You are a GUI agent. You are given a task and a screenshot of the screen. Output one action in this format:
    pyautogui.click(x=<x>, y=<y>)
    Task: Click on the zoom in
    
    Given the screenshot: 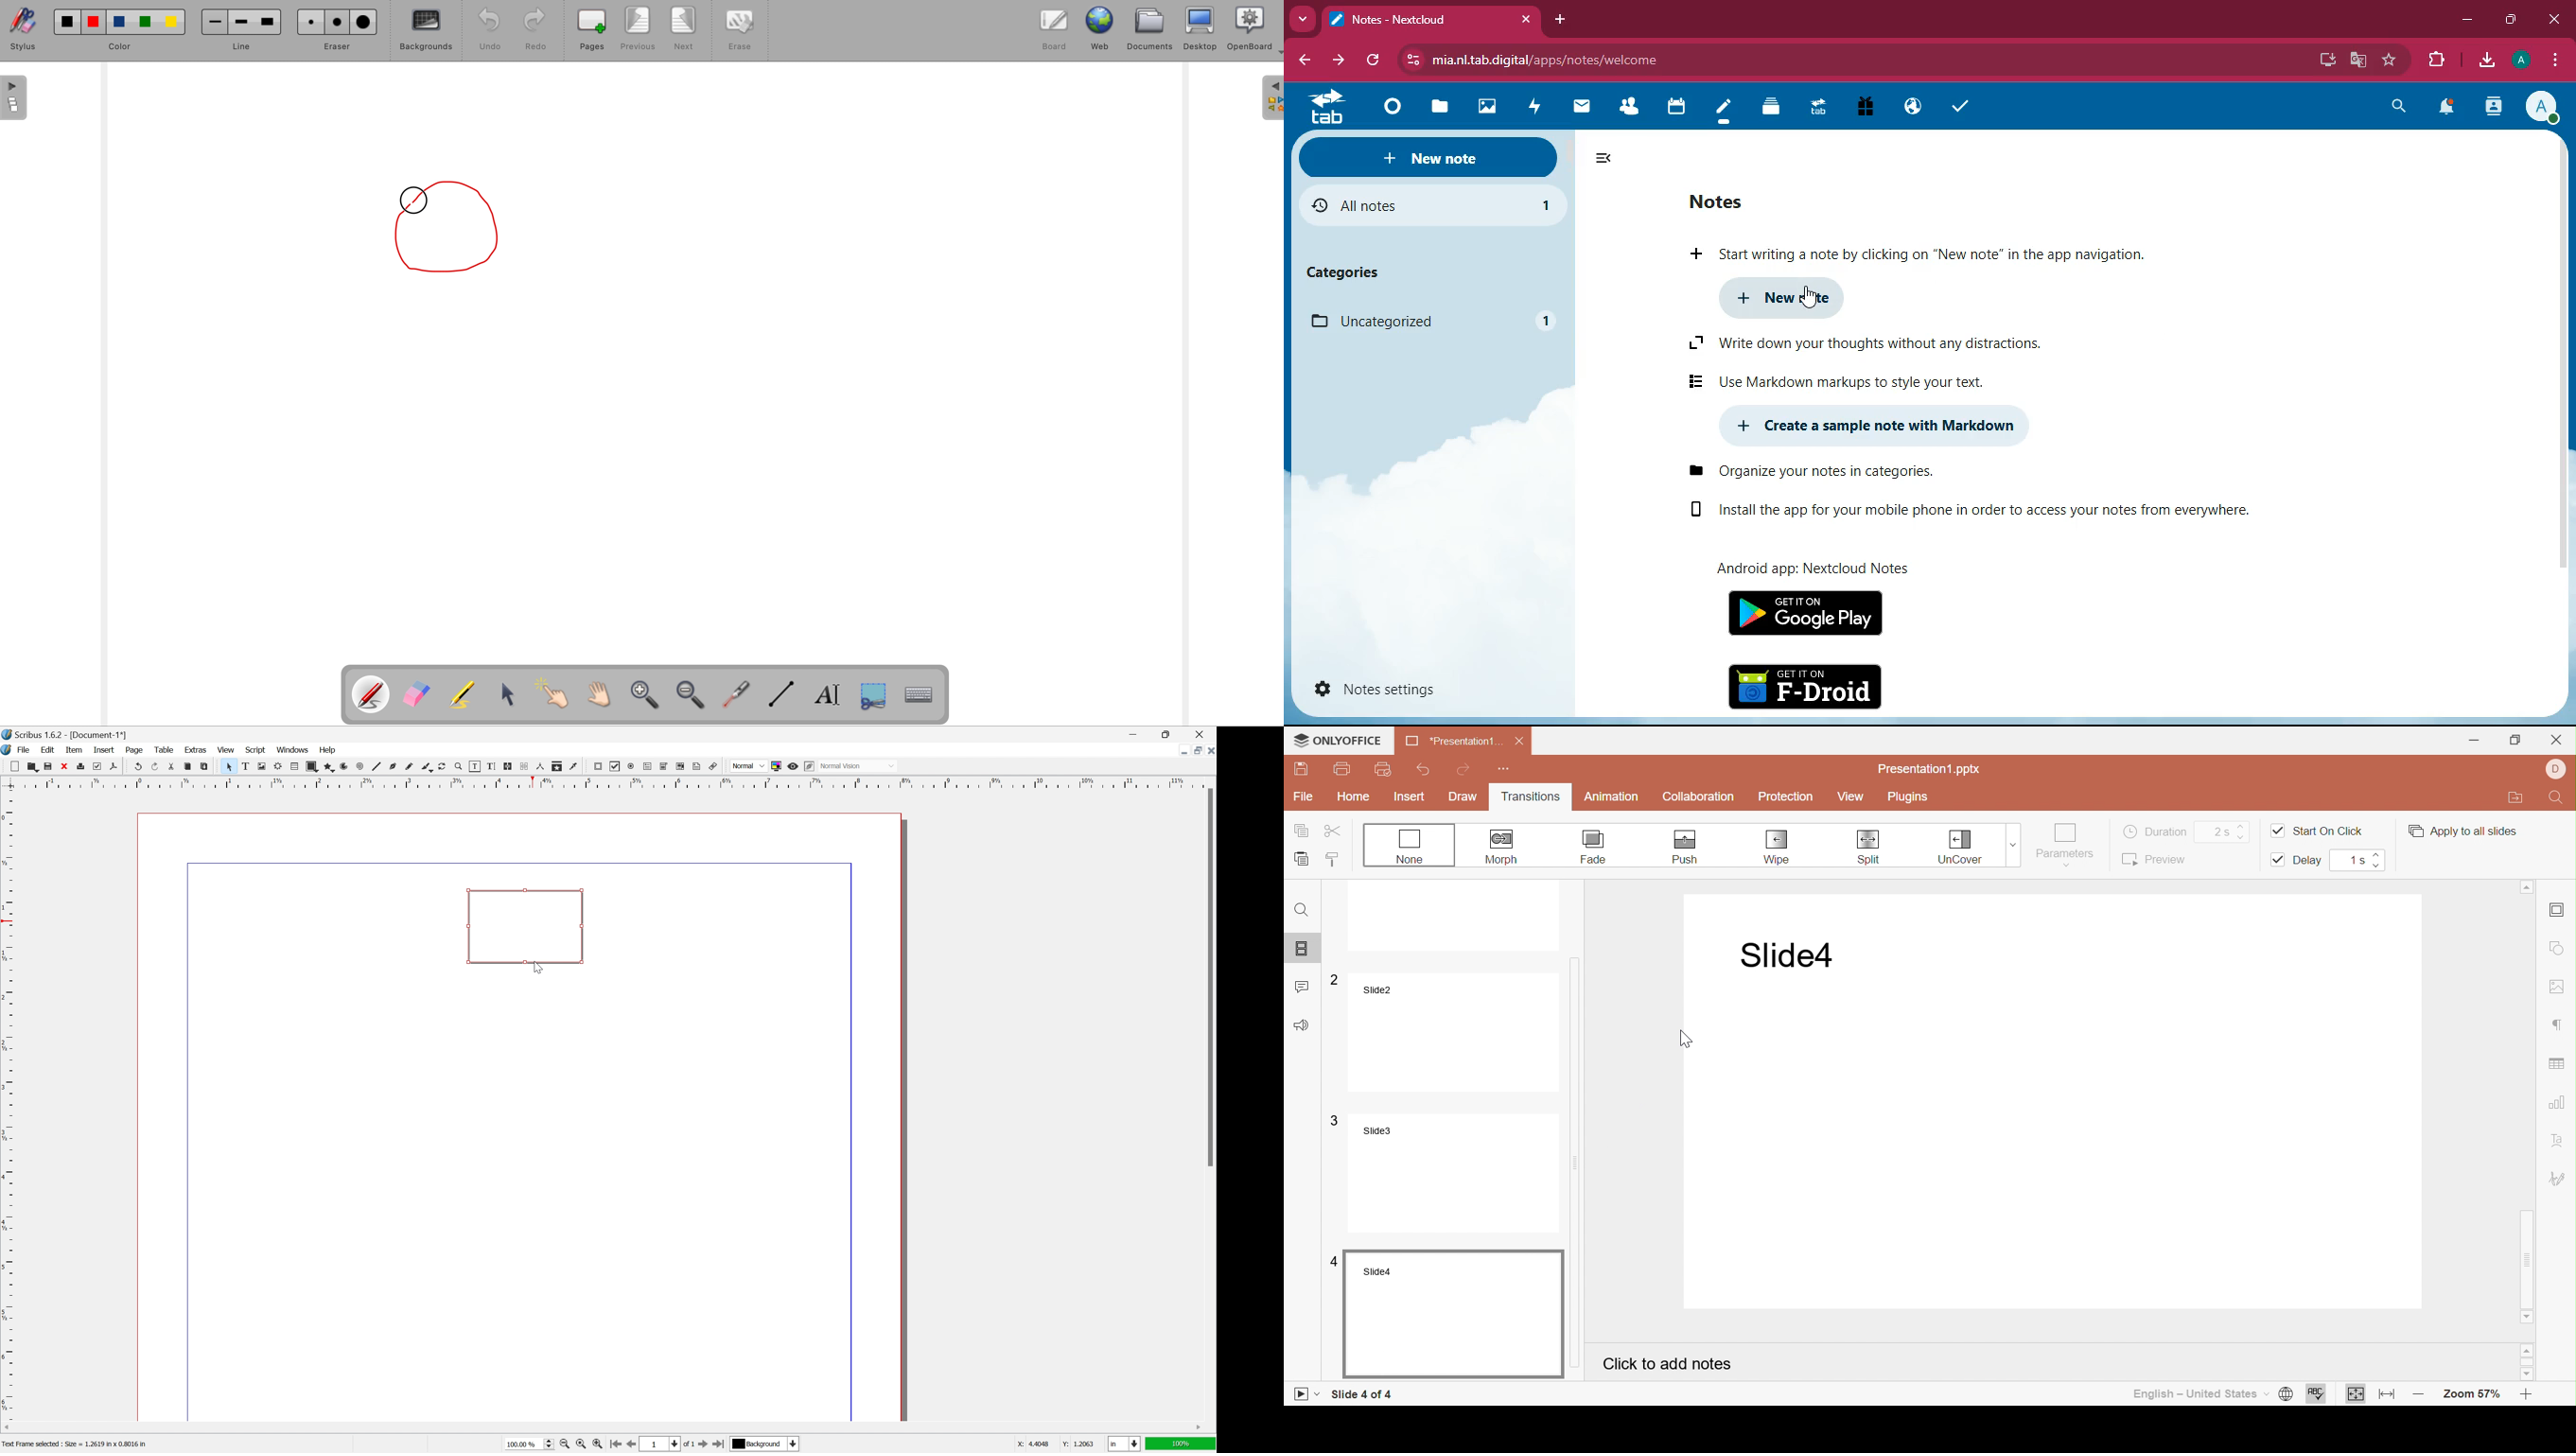 What is the action you would take?
    pyautogui.click(x=597, y=1445)
    